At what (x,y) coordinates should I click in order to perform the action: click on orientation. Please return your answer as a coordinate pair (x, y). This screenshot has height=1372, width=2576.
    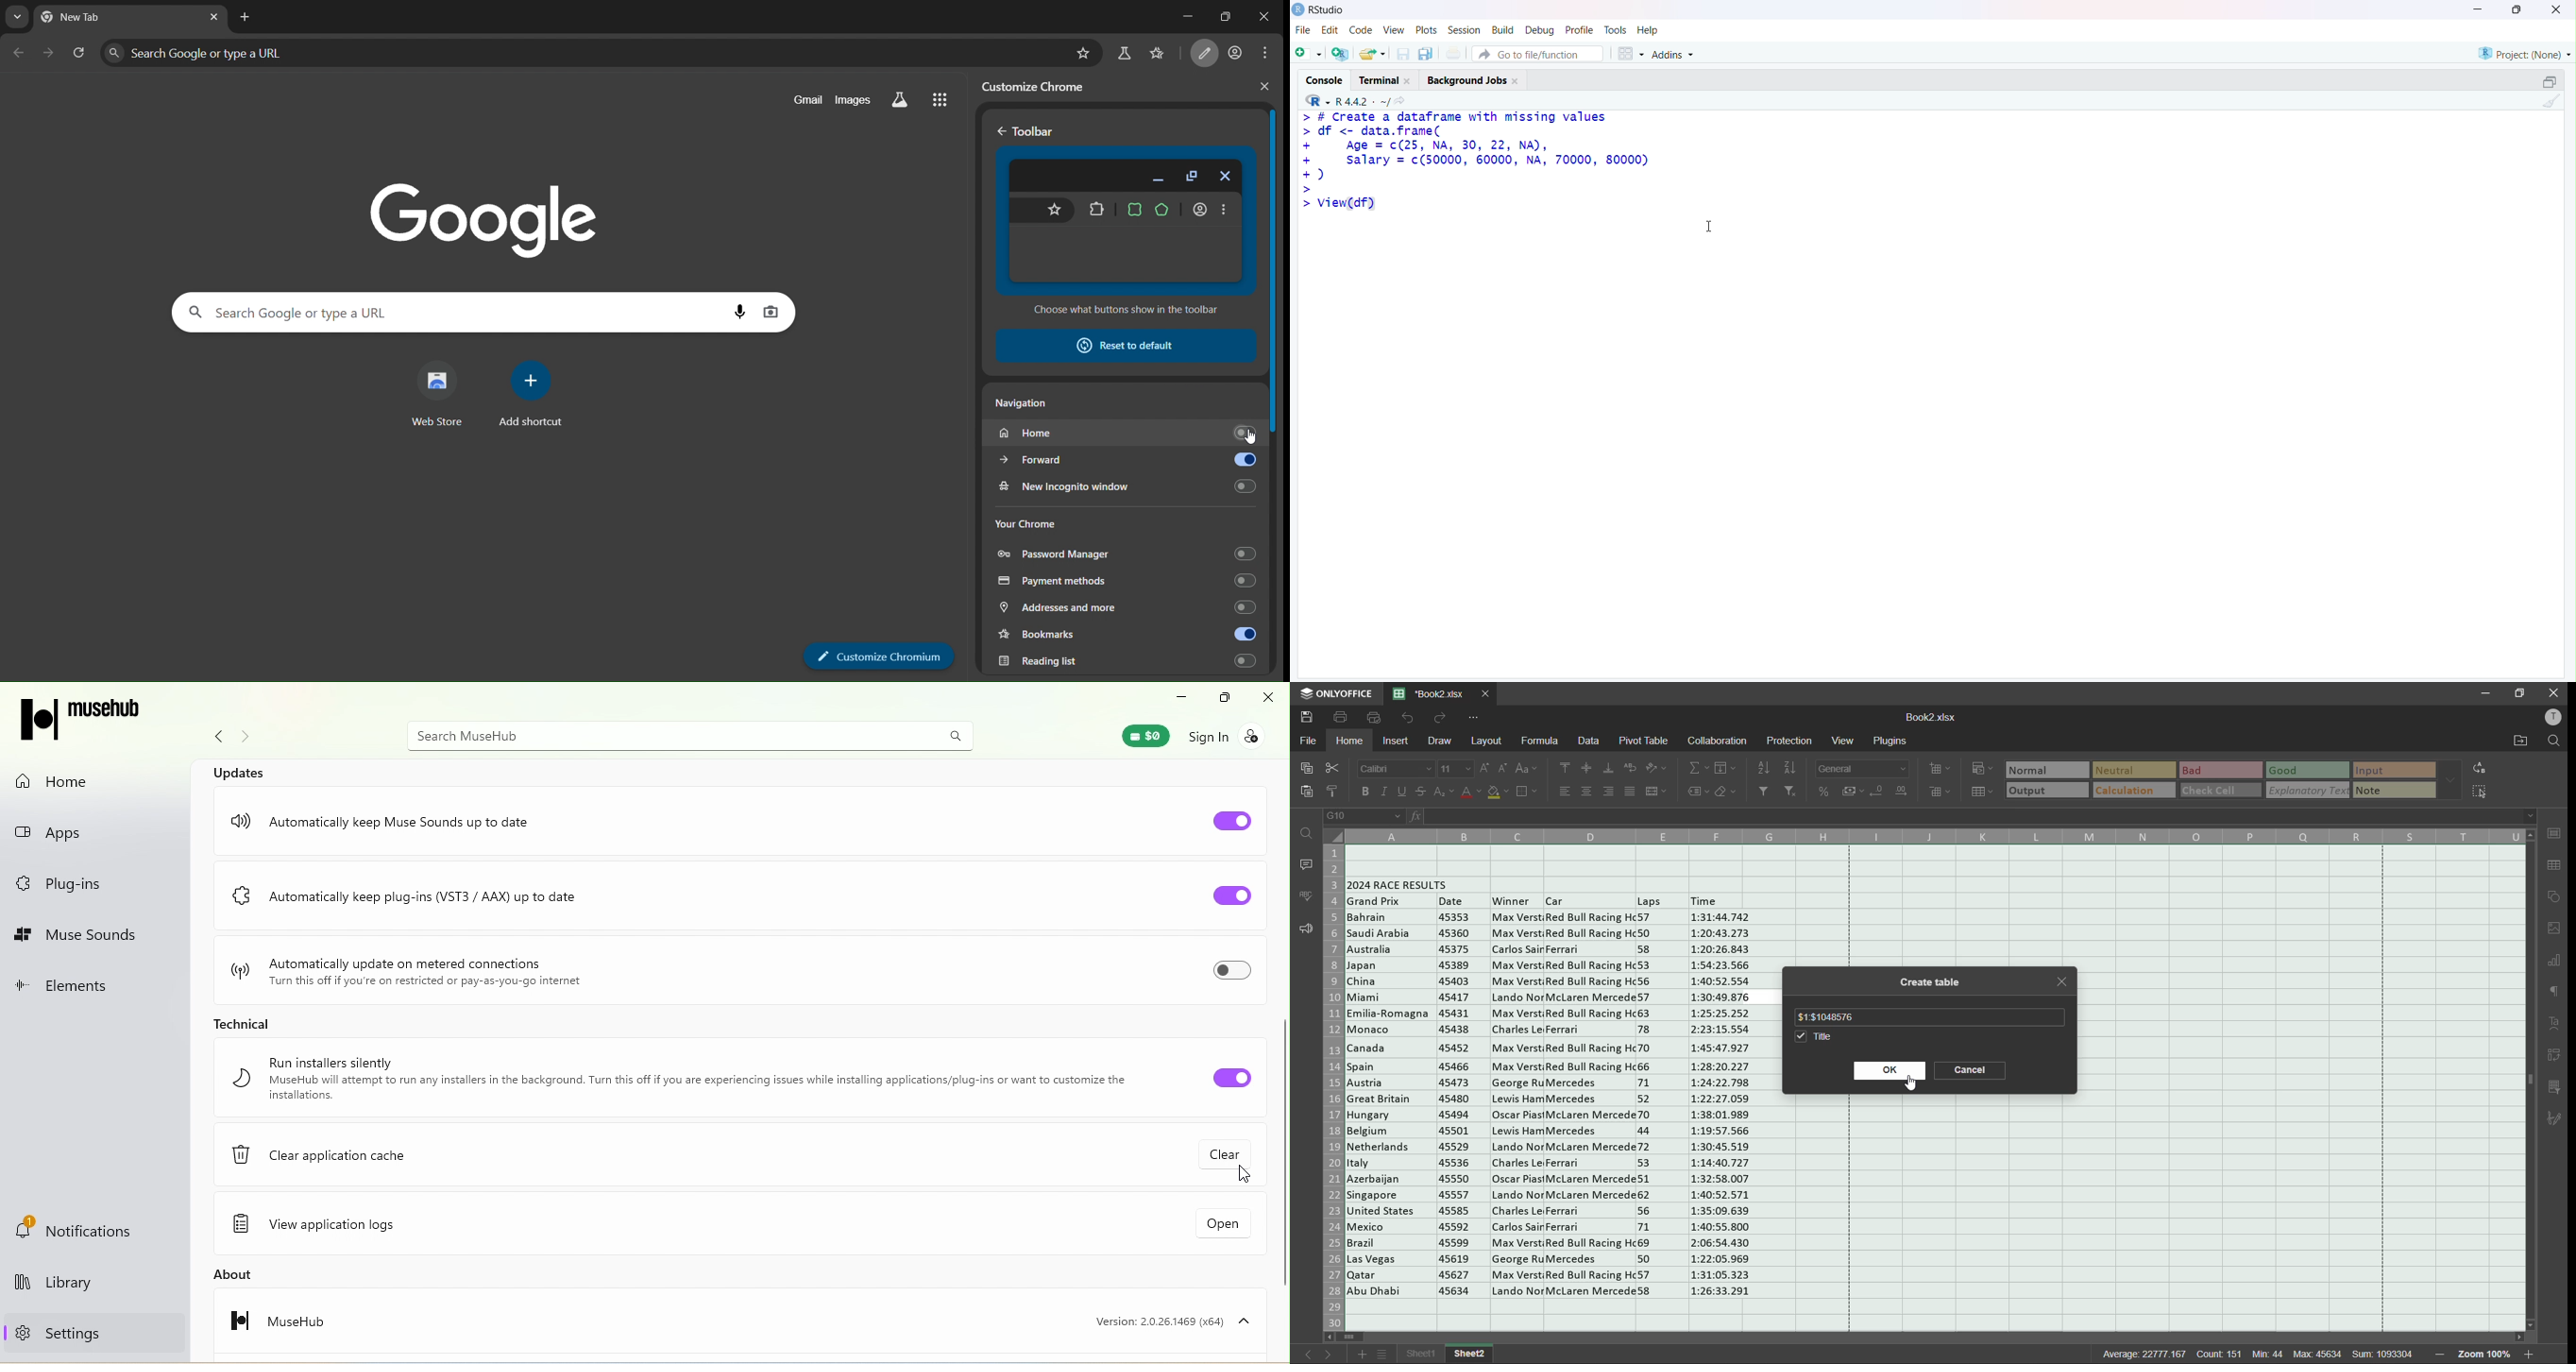
    Looking at the image, I should click on (1656, 768).